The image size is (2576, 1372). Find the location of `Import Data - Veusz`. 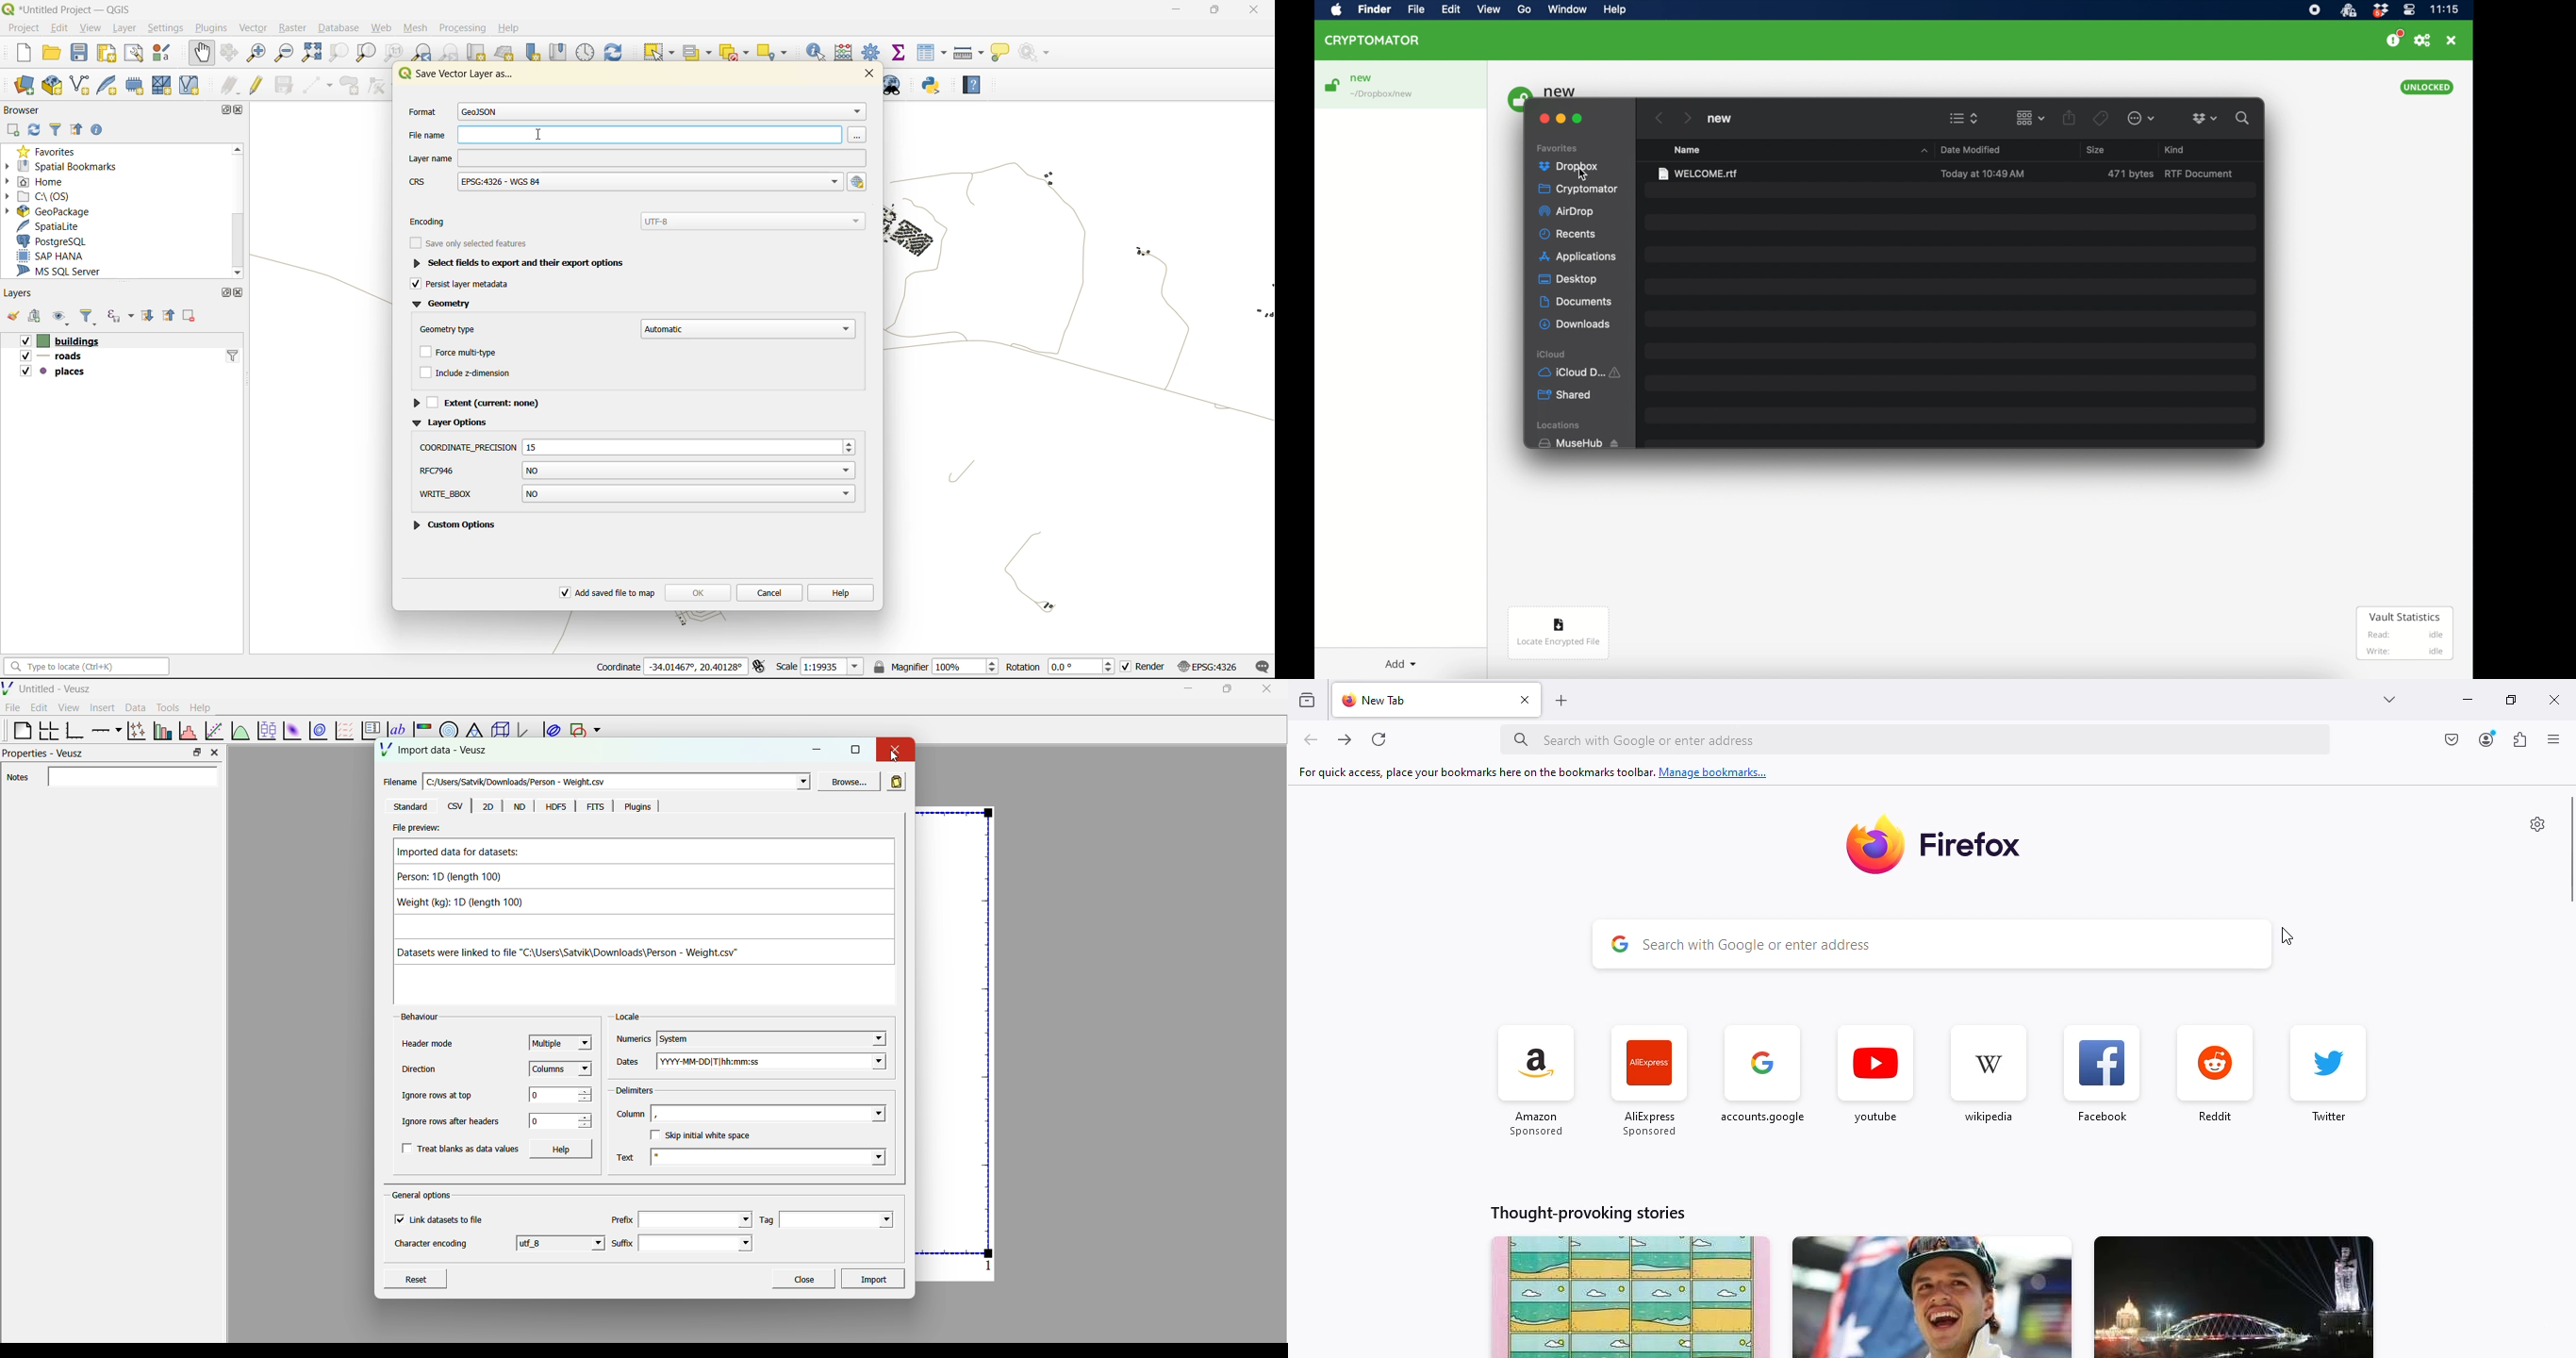

Import Data - Veusz is located at coordinates (436, 751).